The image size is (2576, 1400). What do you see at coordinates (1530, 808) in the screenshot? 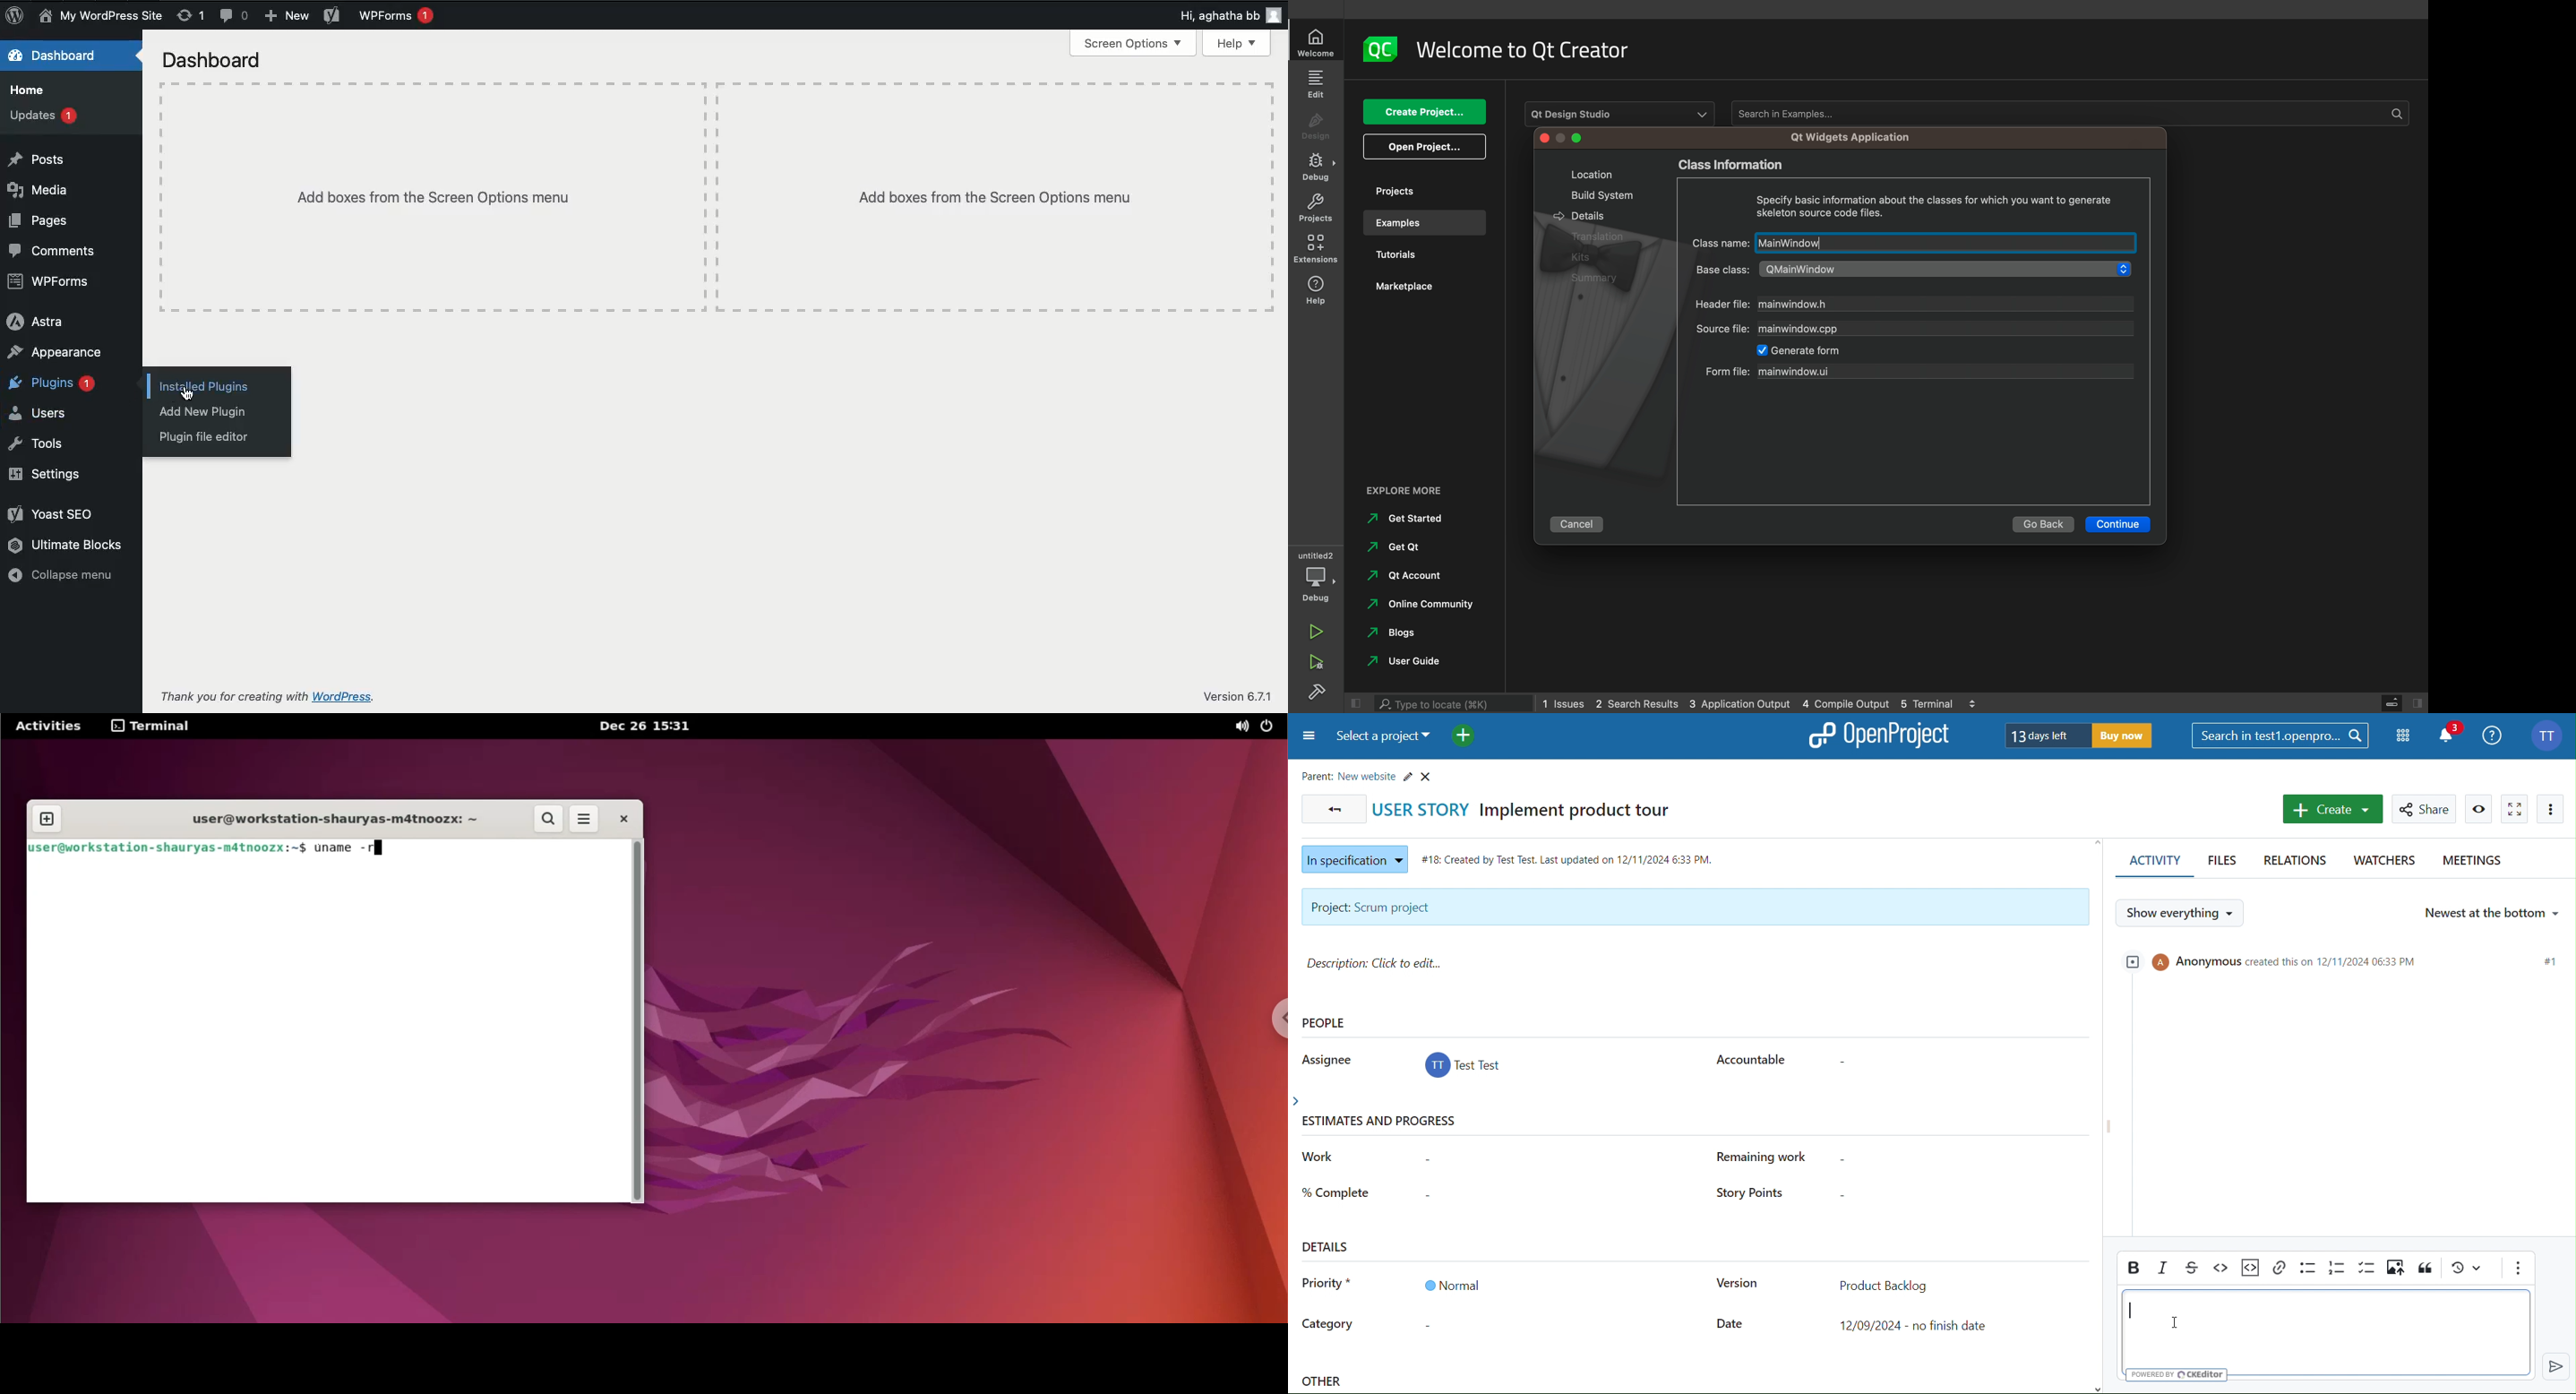
I see `User Story` at bounding box center [1530, 808].